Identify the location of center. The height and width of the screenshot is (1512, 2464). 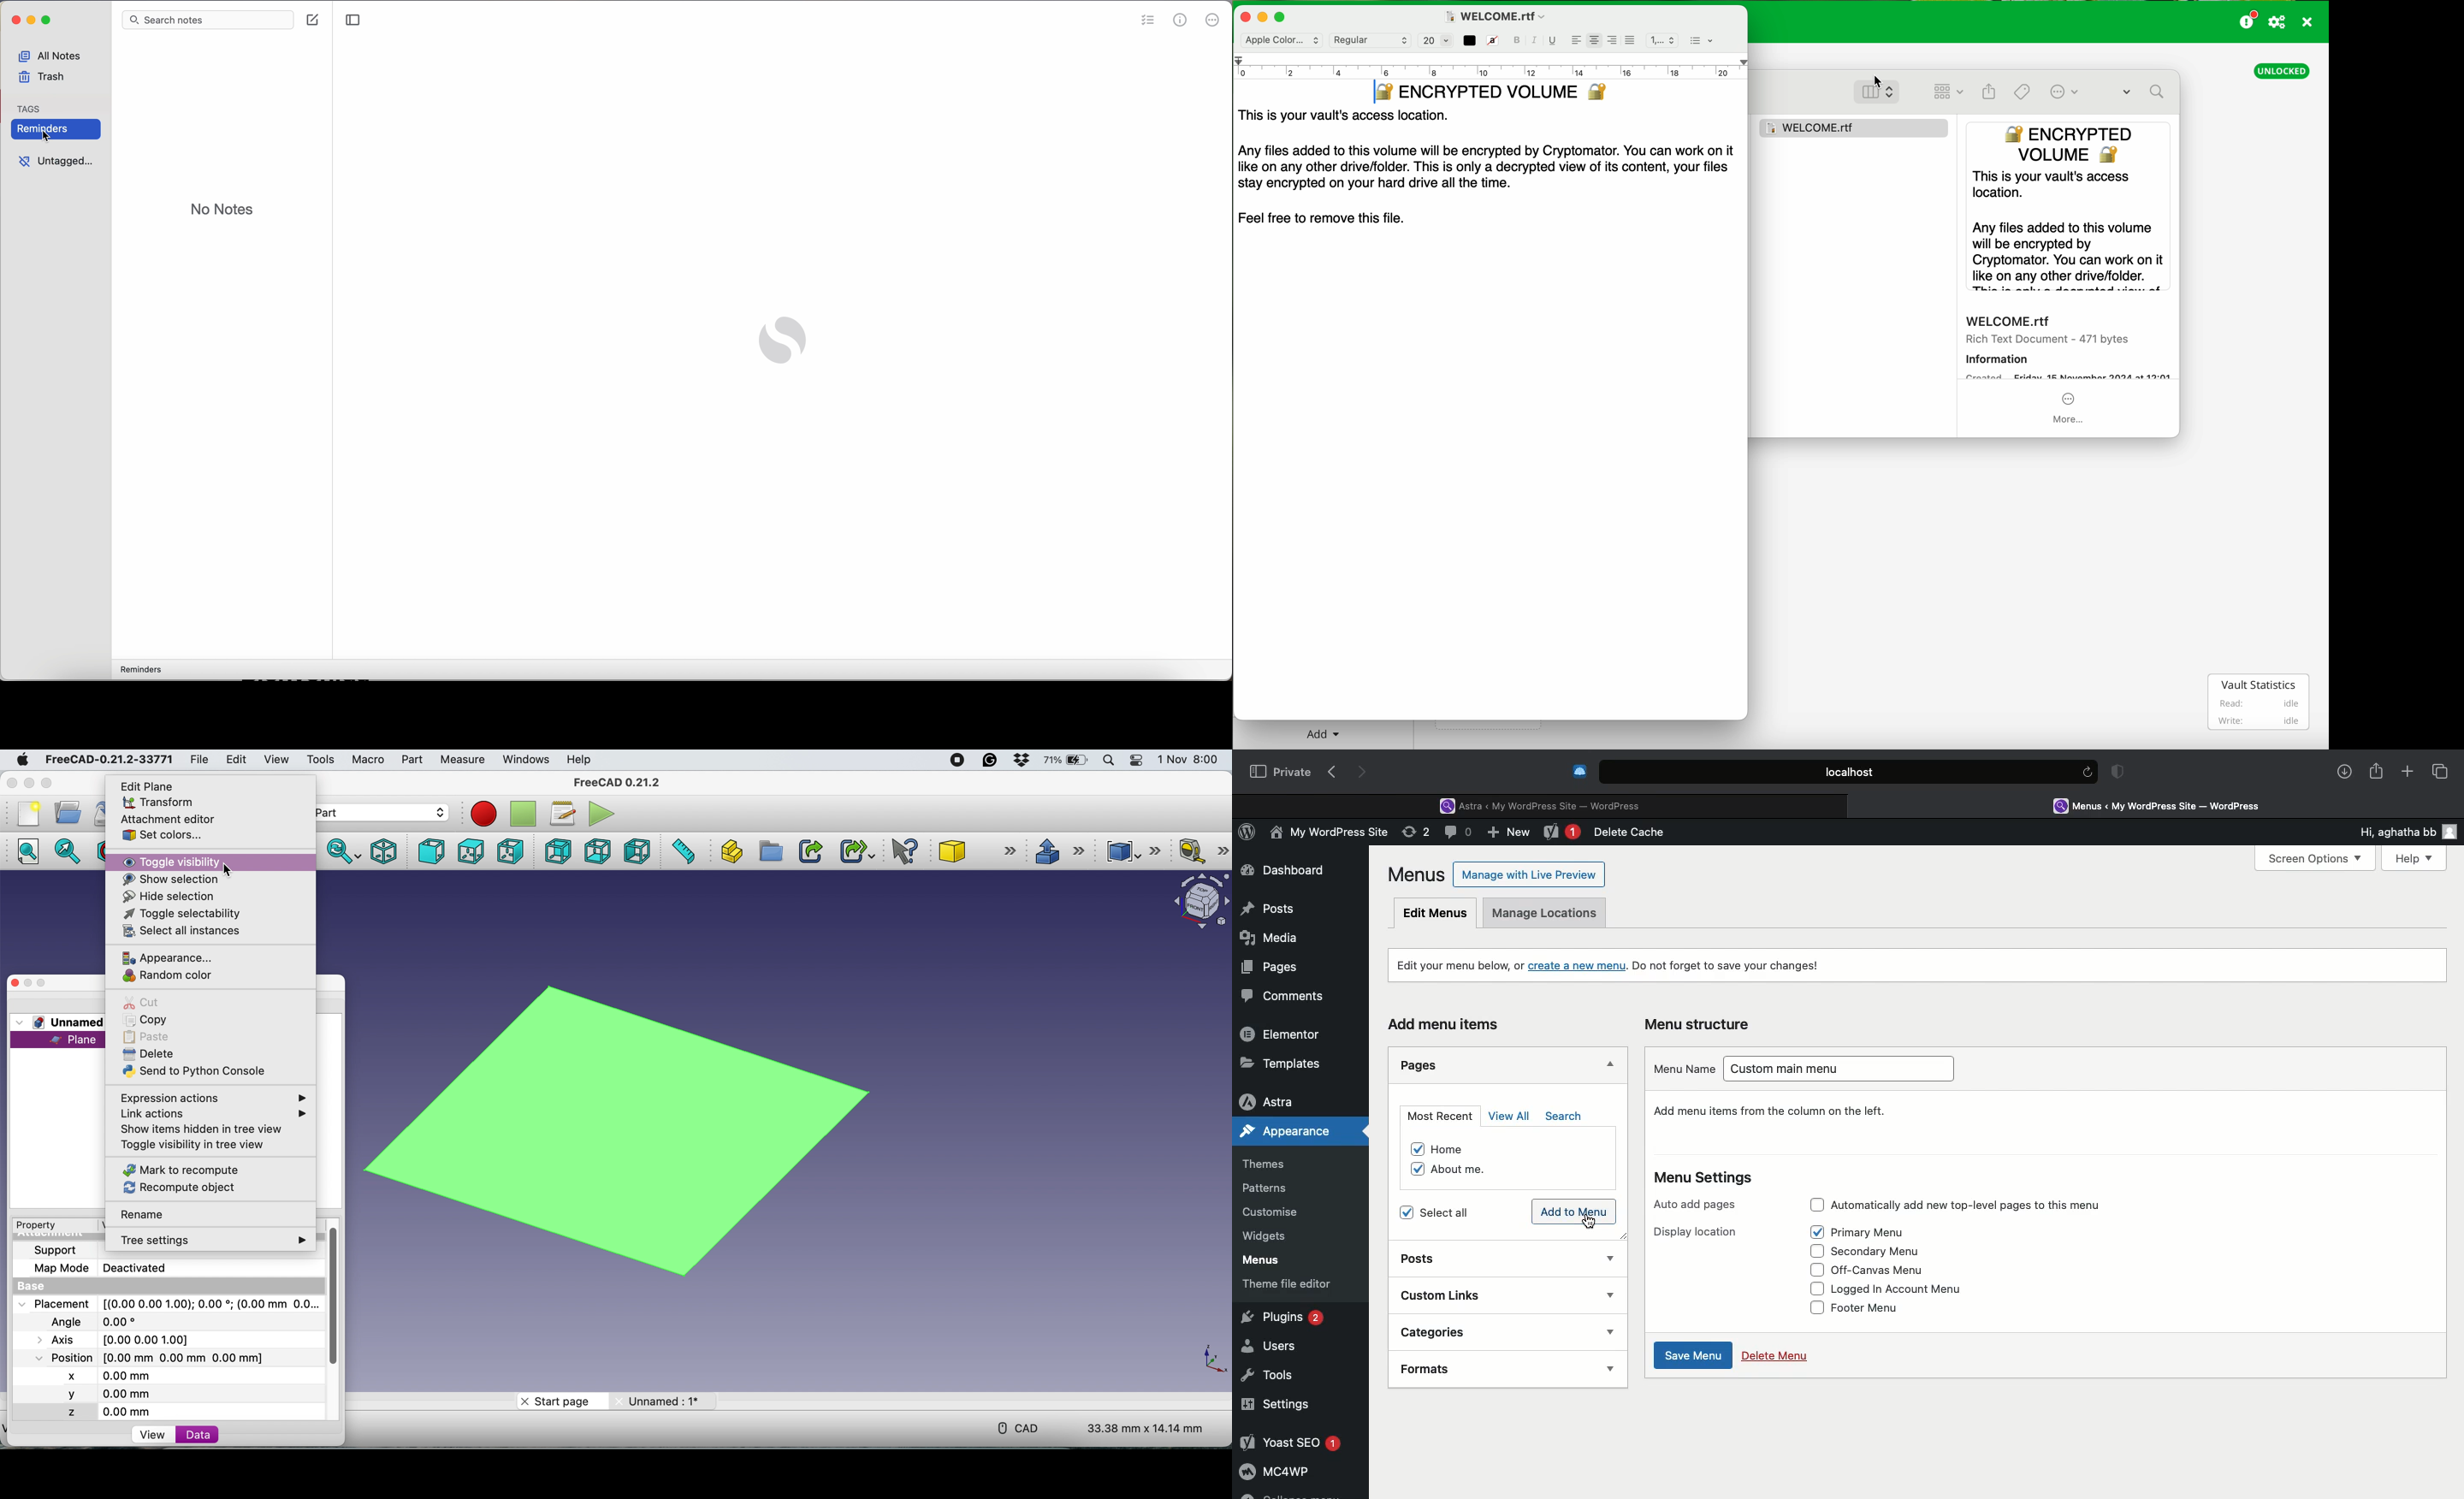
(1593, 37).